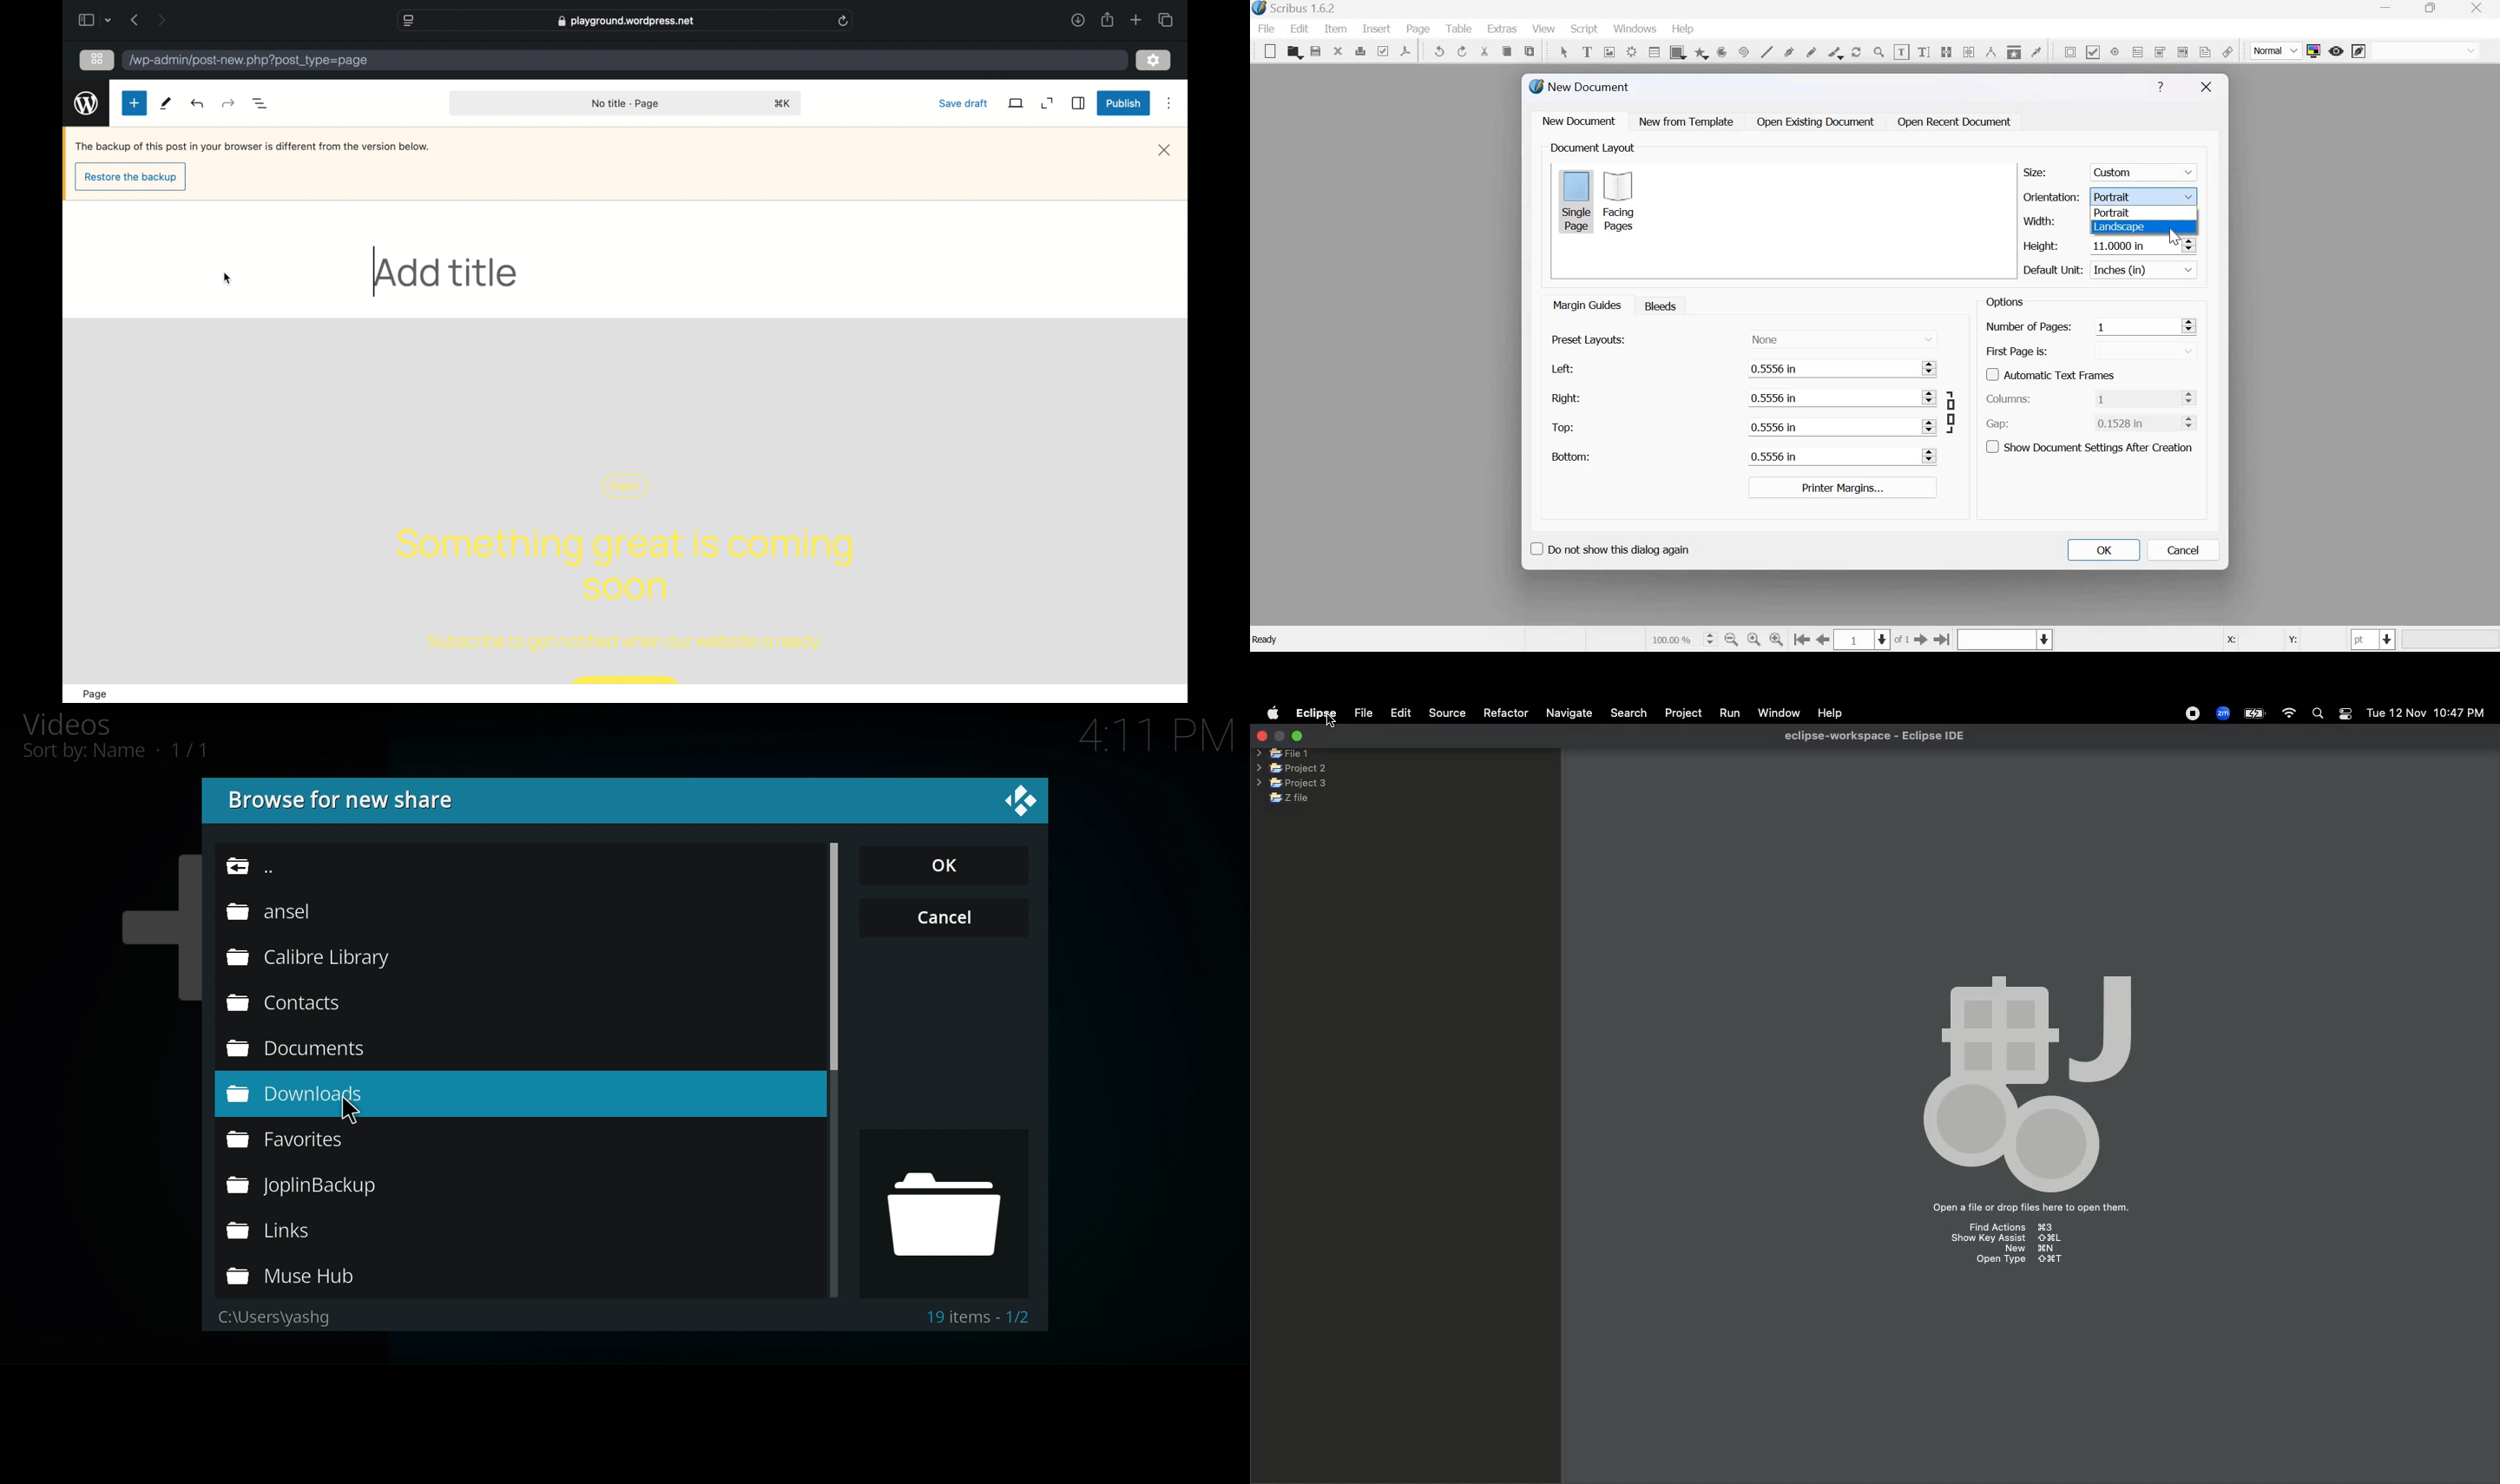  Describe the element at coordinates (2146, 270) in the screenshot. I see `Inches (in)` at that location.